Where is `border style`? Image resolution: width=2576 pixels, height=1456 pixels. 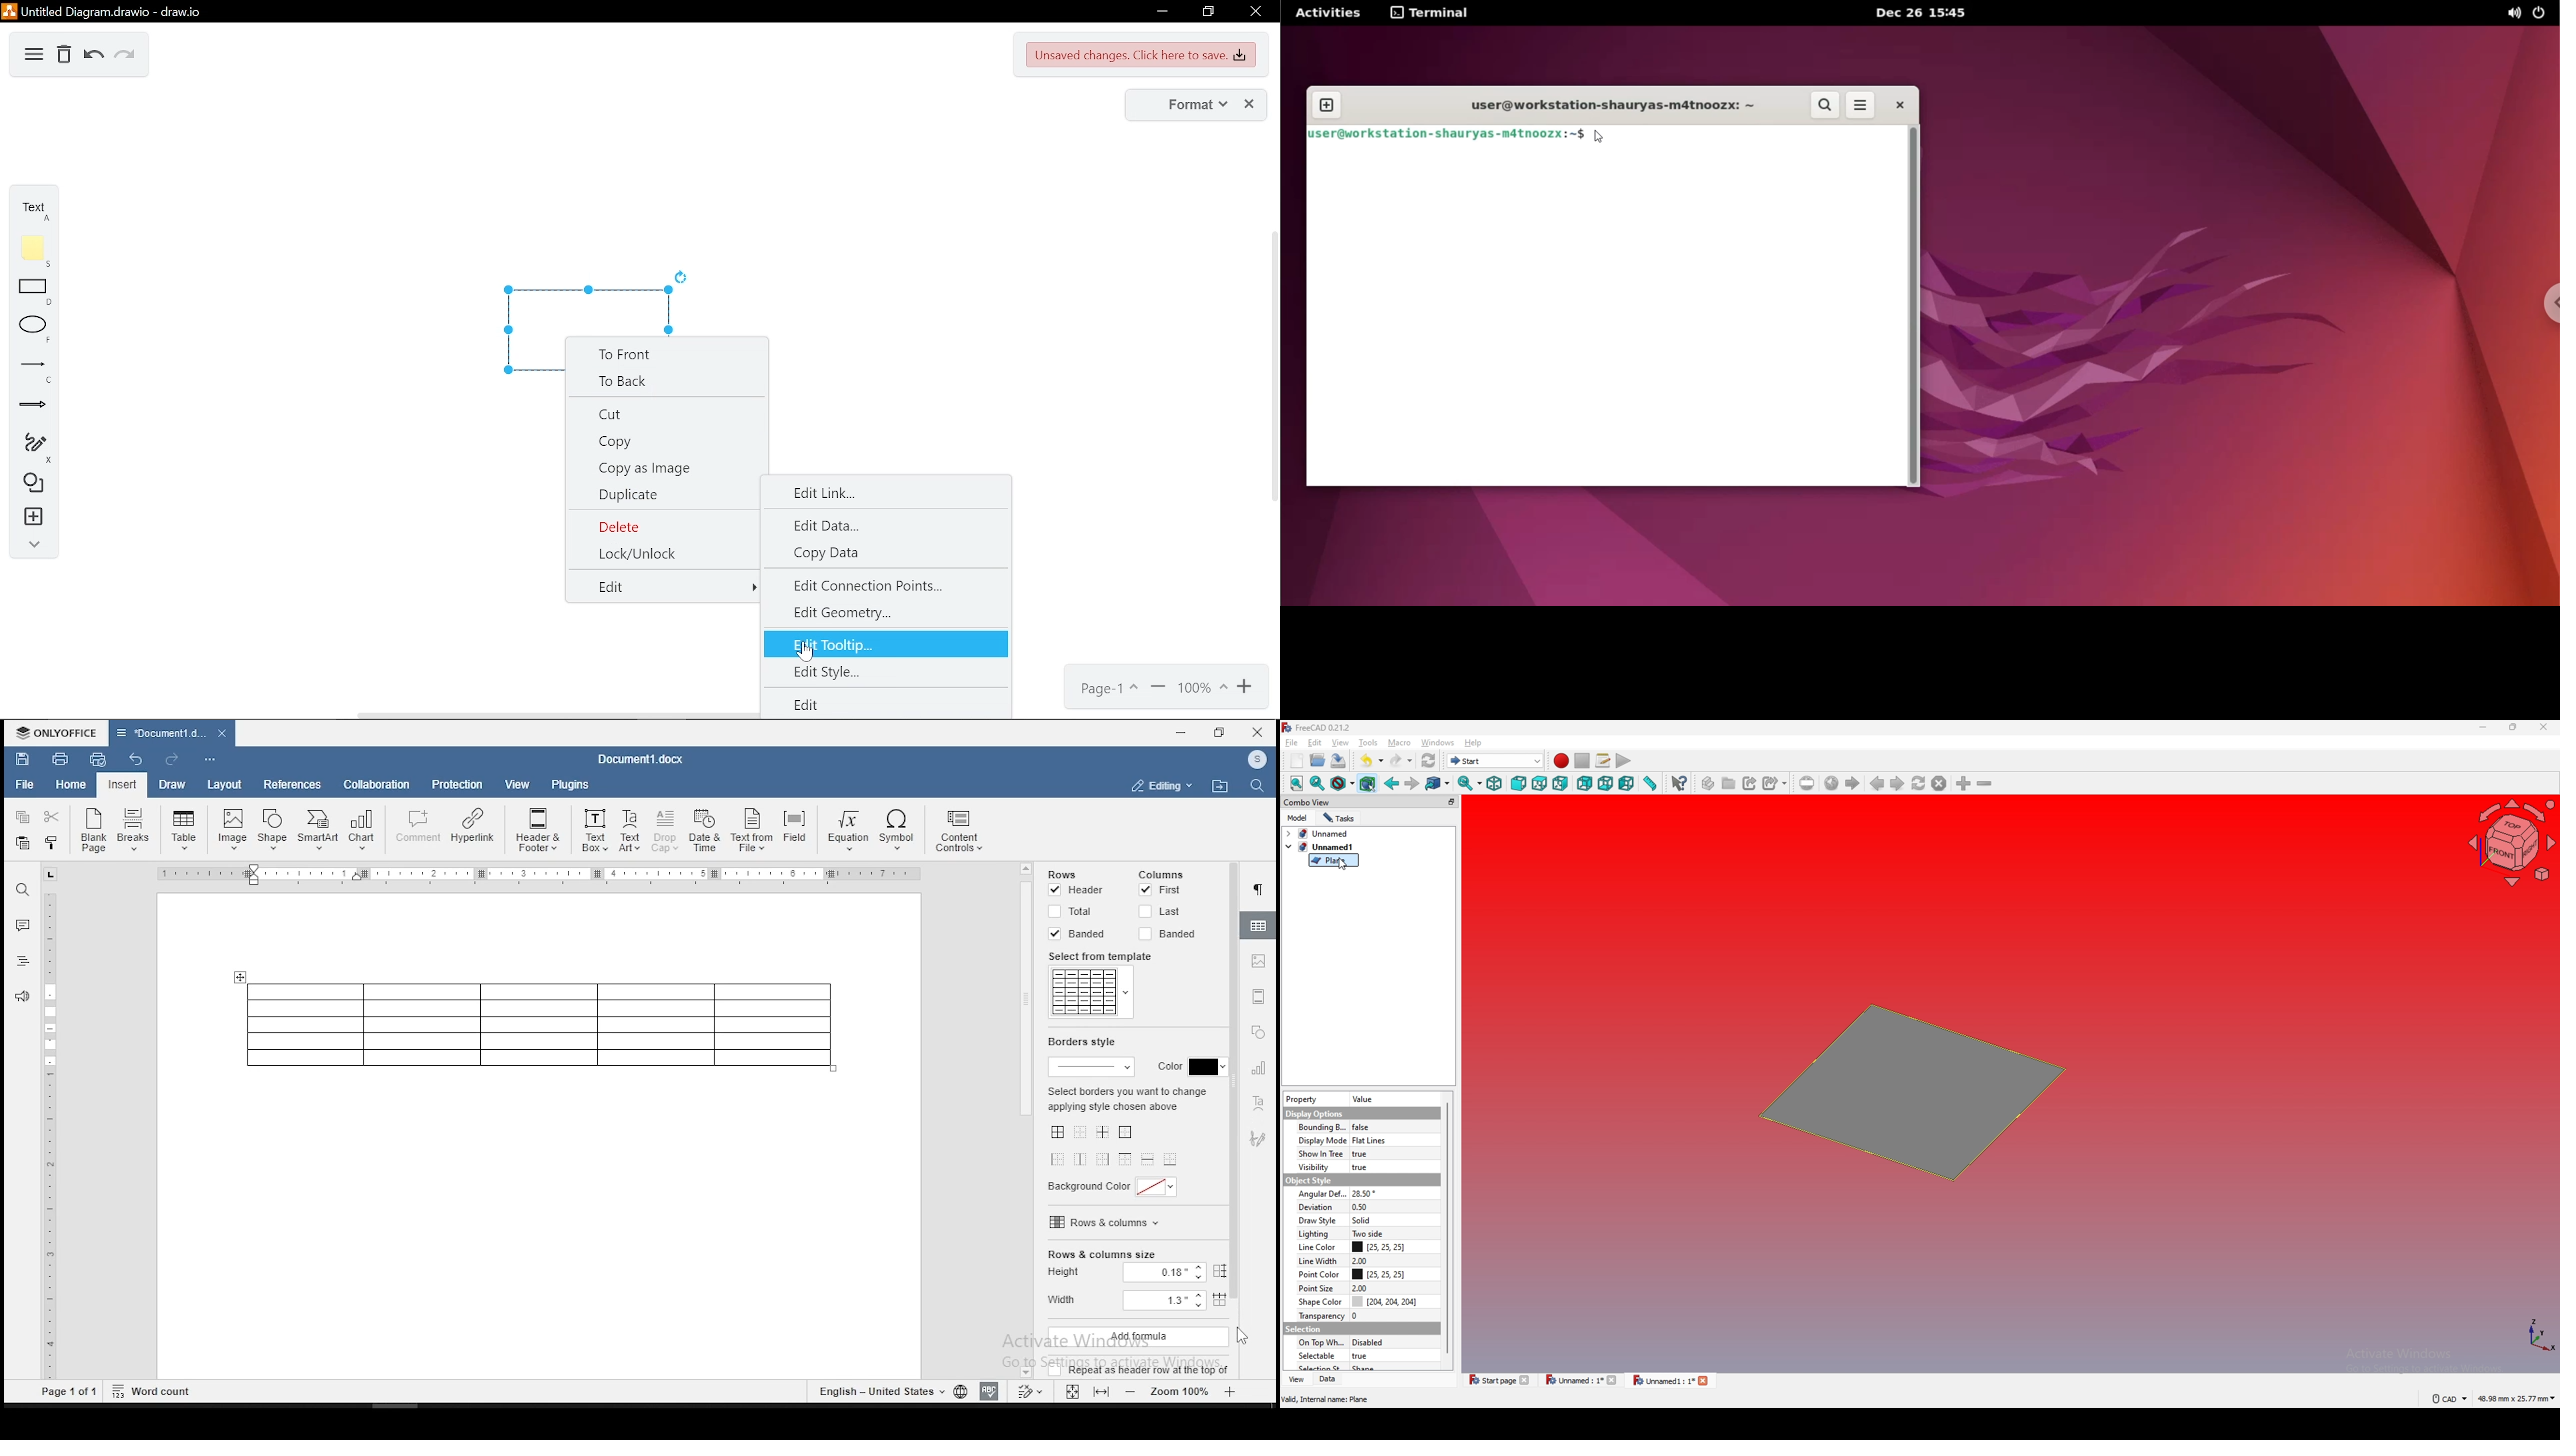
border style is located at coordinates (1081, 1041).